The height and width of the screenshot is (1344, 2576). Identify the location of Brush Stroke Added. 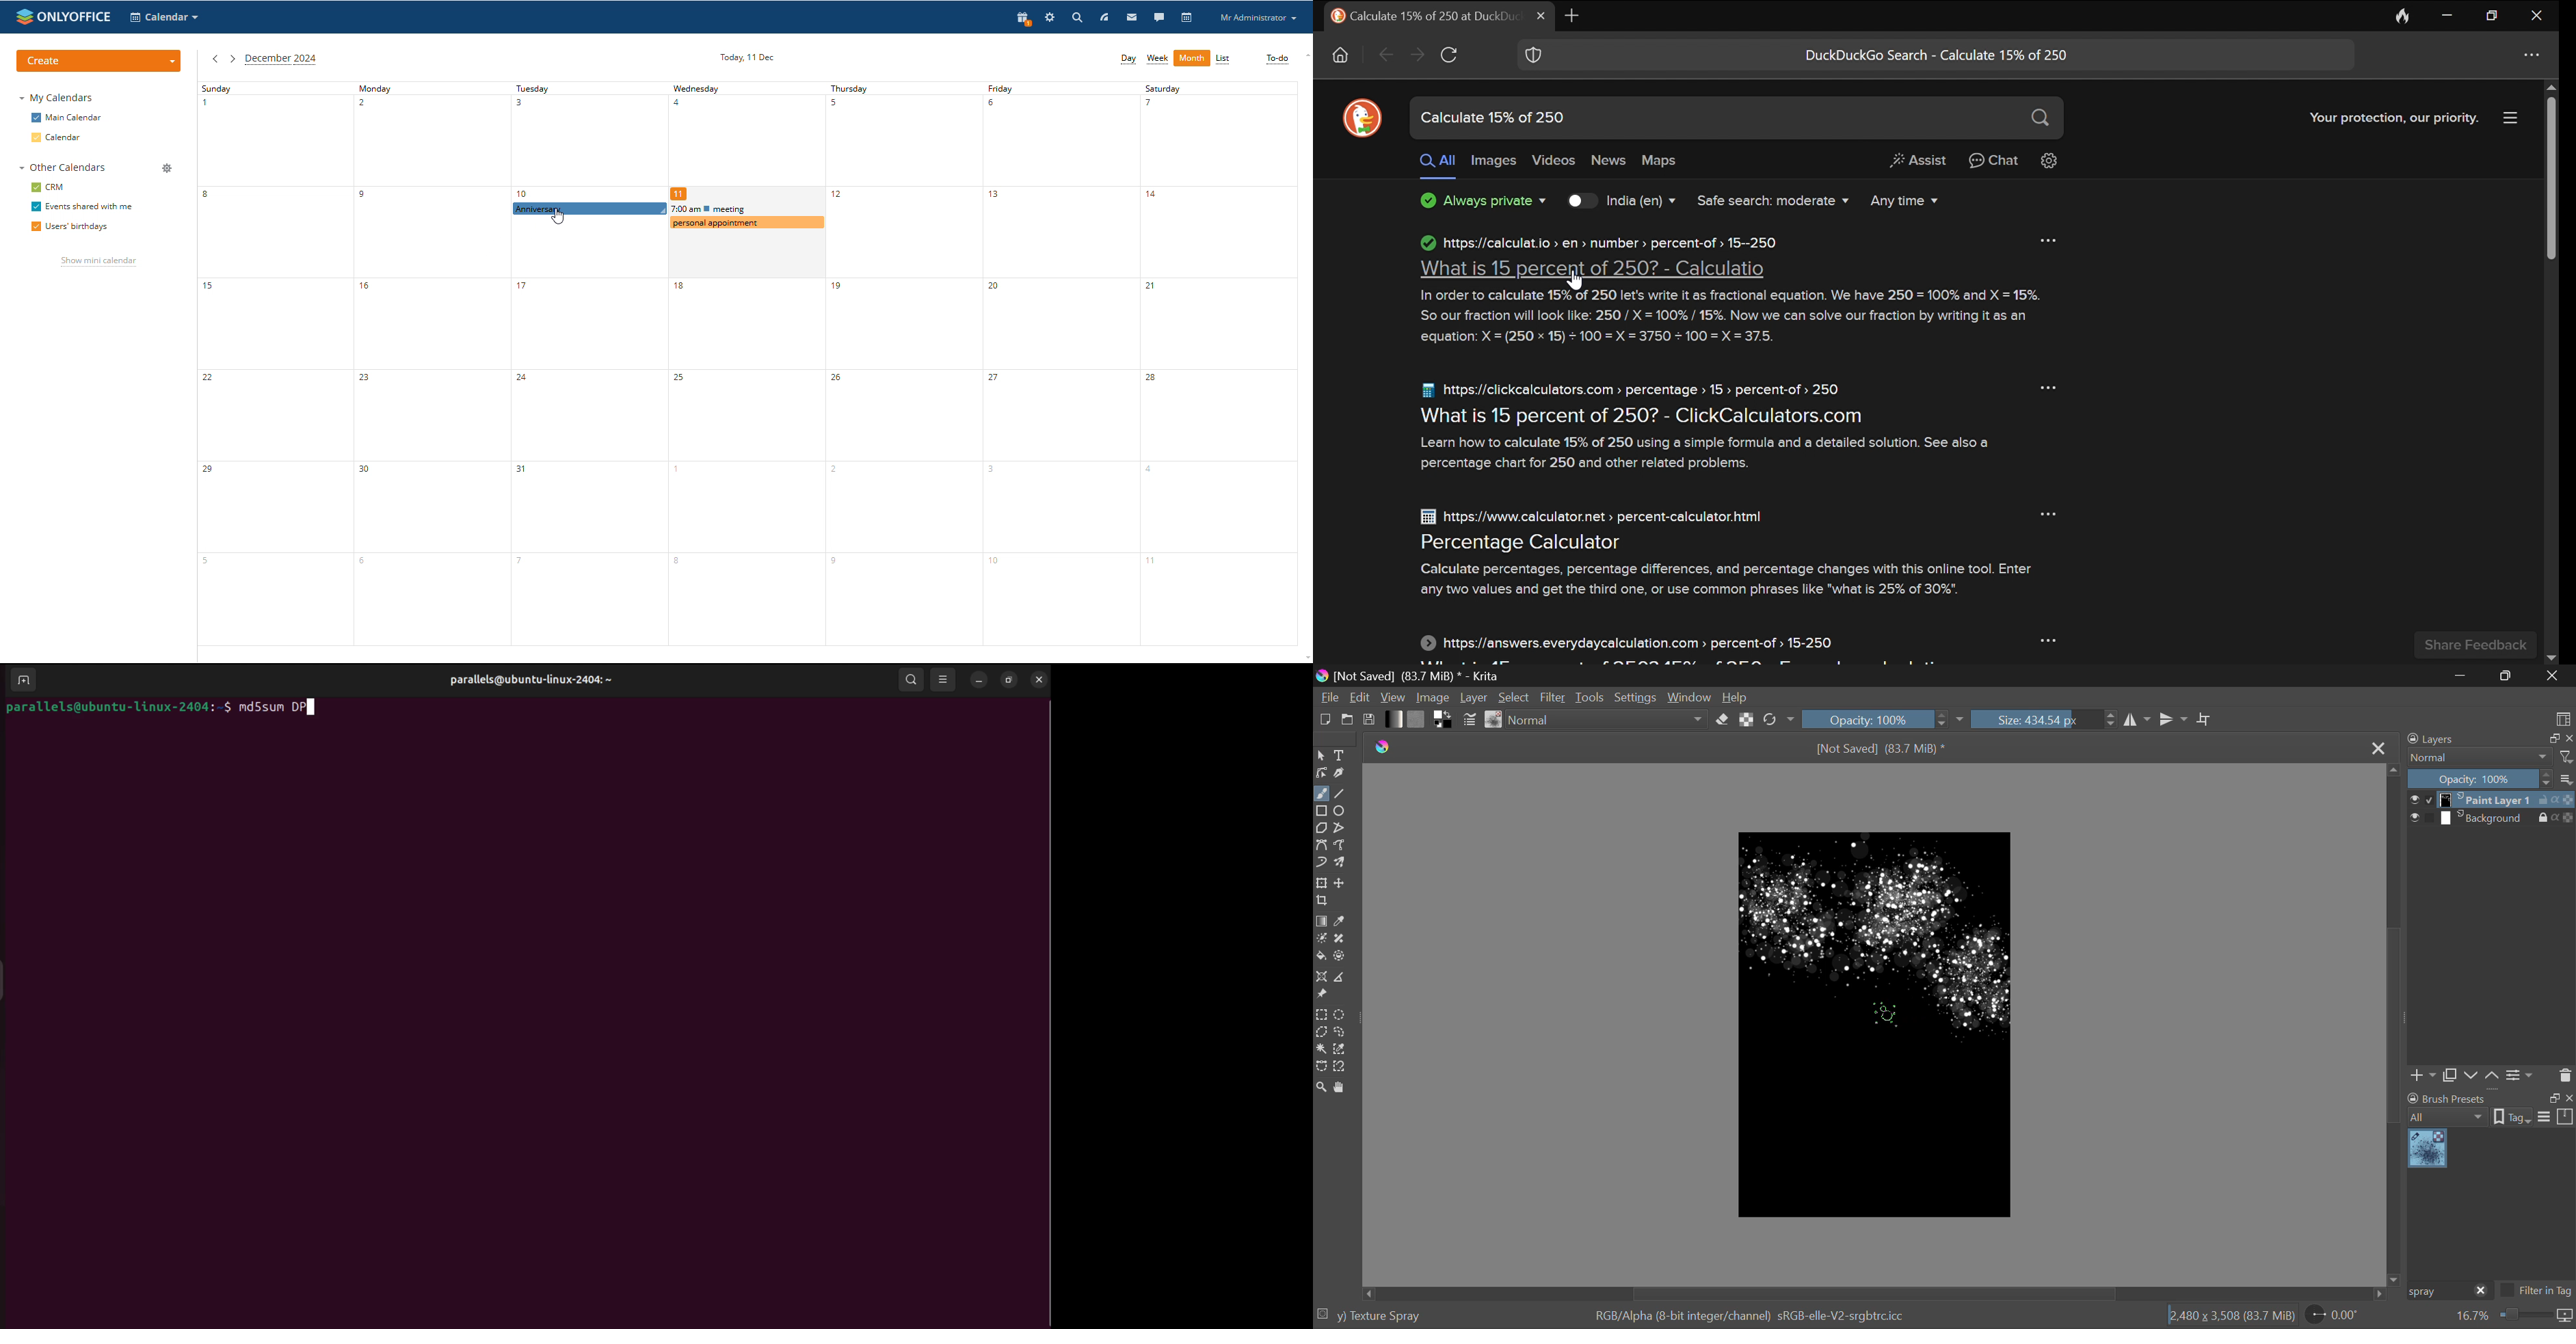
(1973, 982).